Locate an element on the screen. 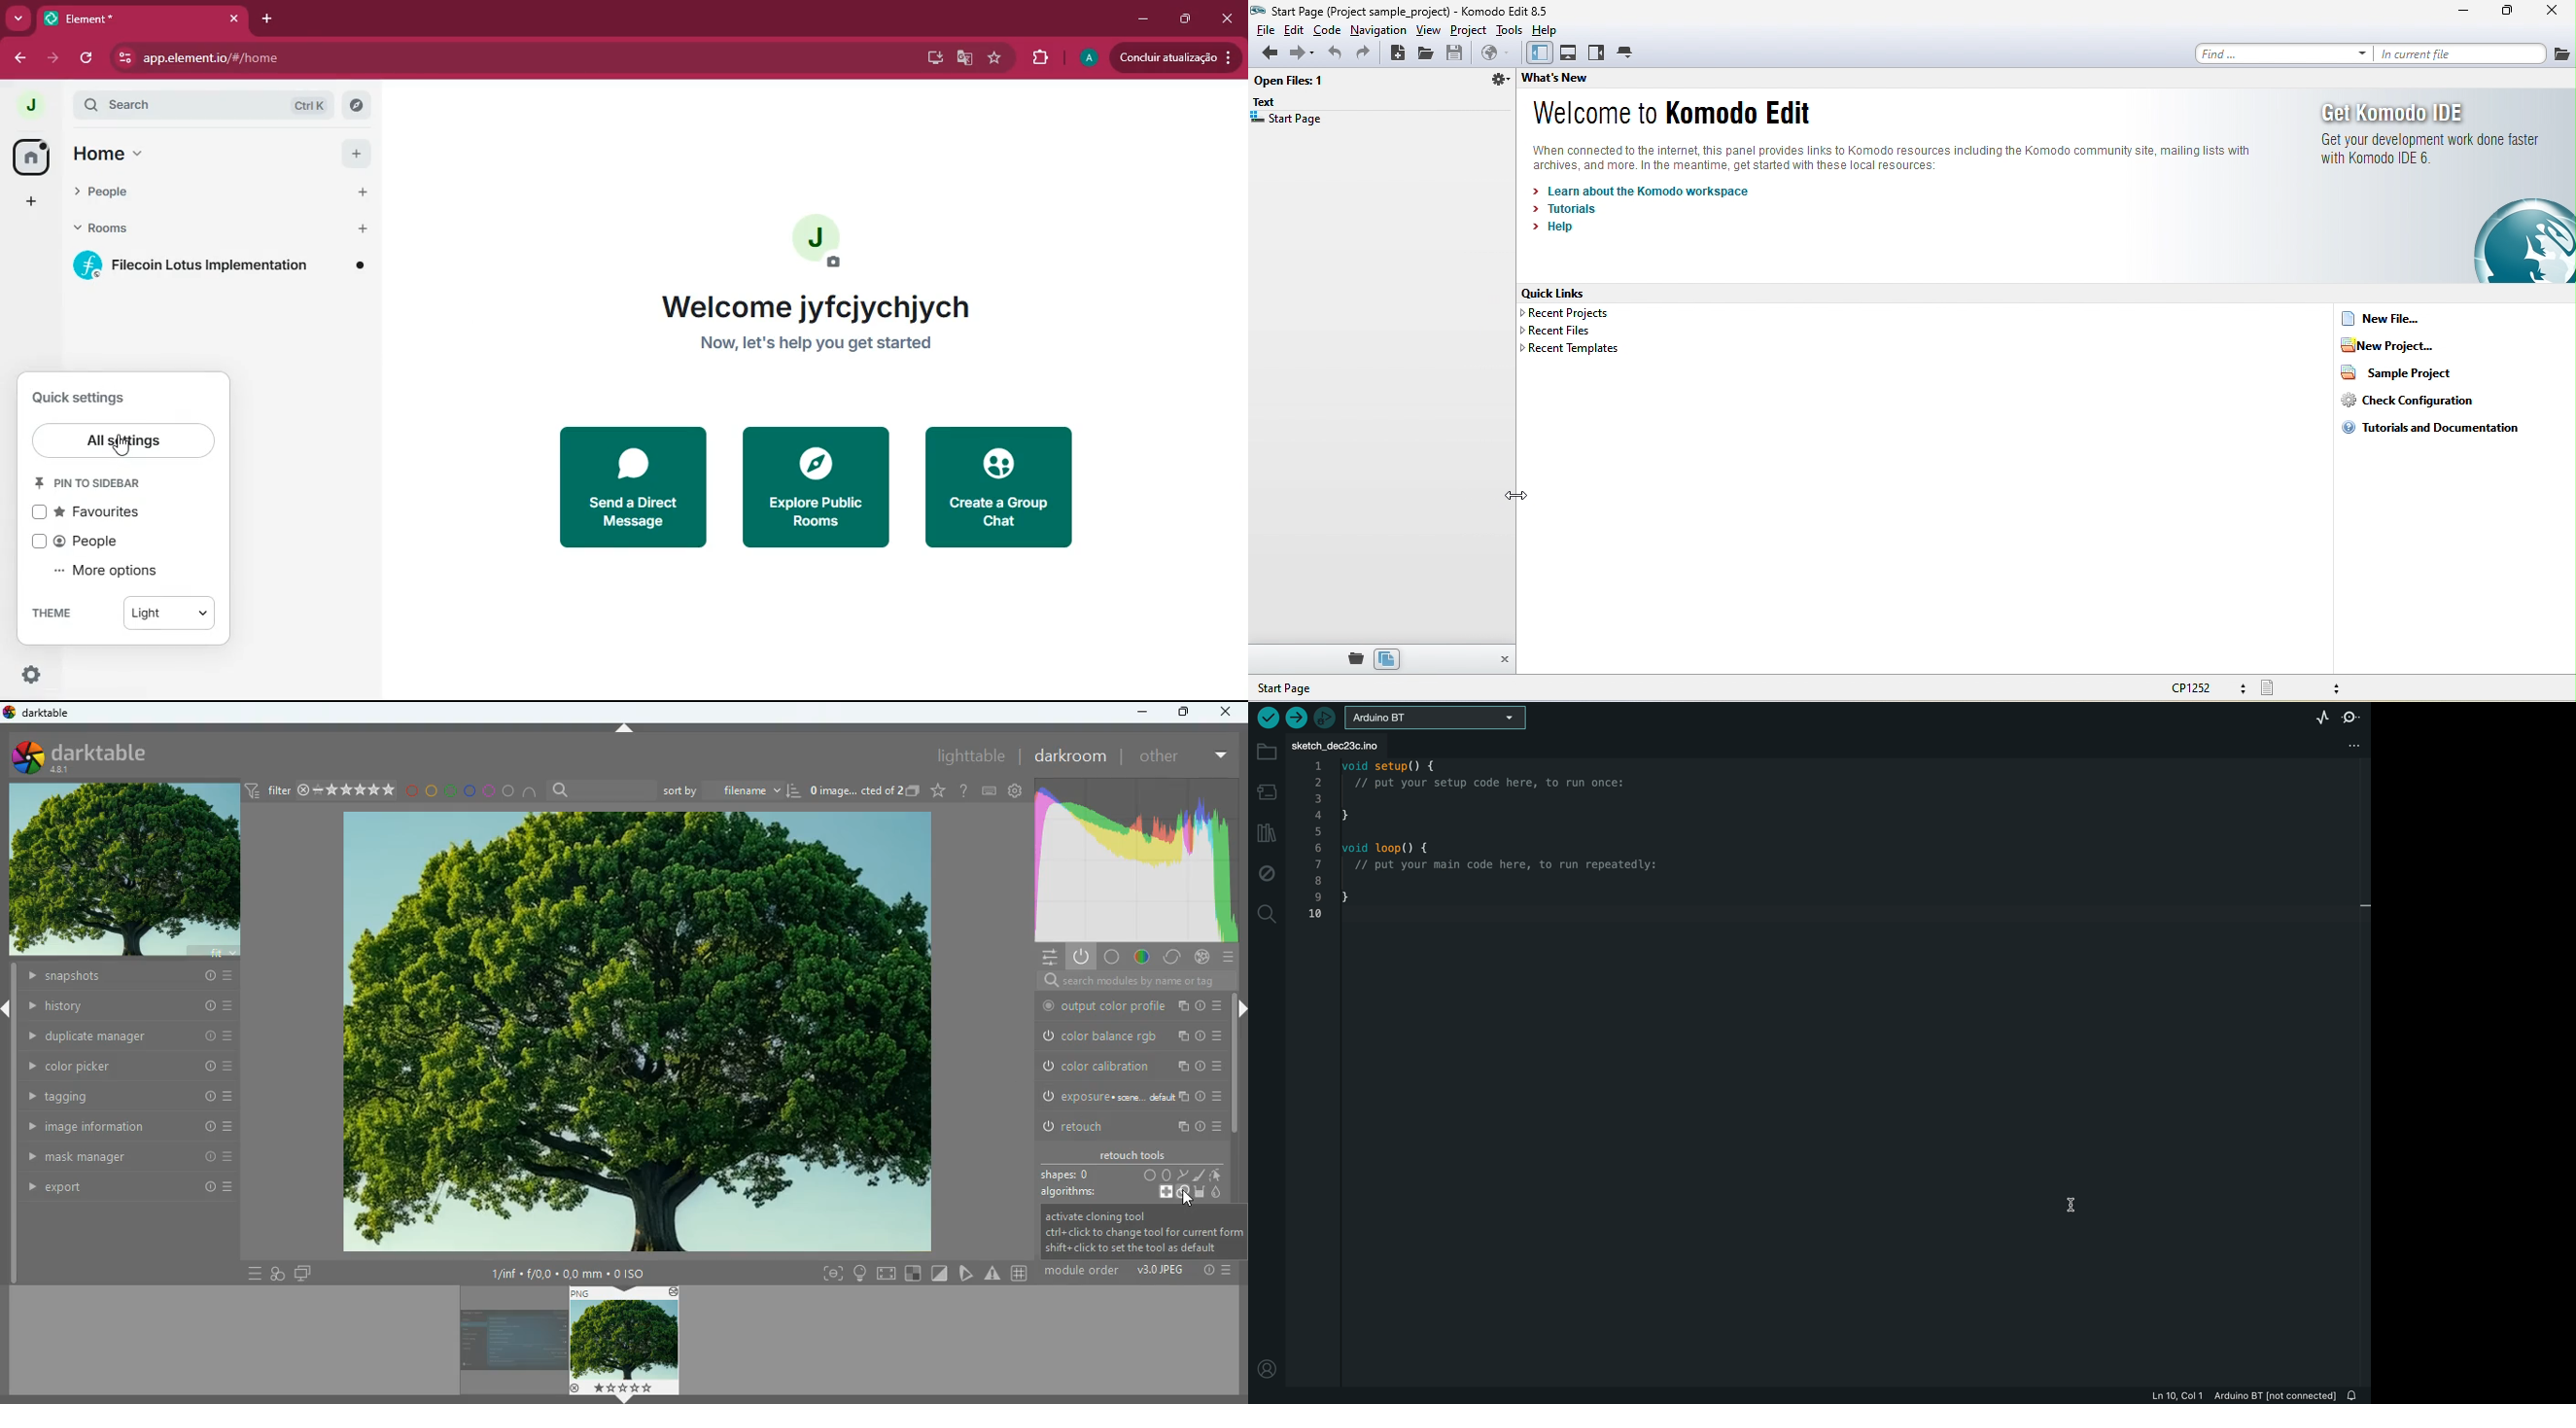 This screenshot has height=1428, width=2576. url is located at coordinates (323, 58).